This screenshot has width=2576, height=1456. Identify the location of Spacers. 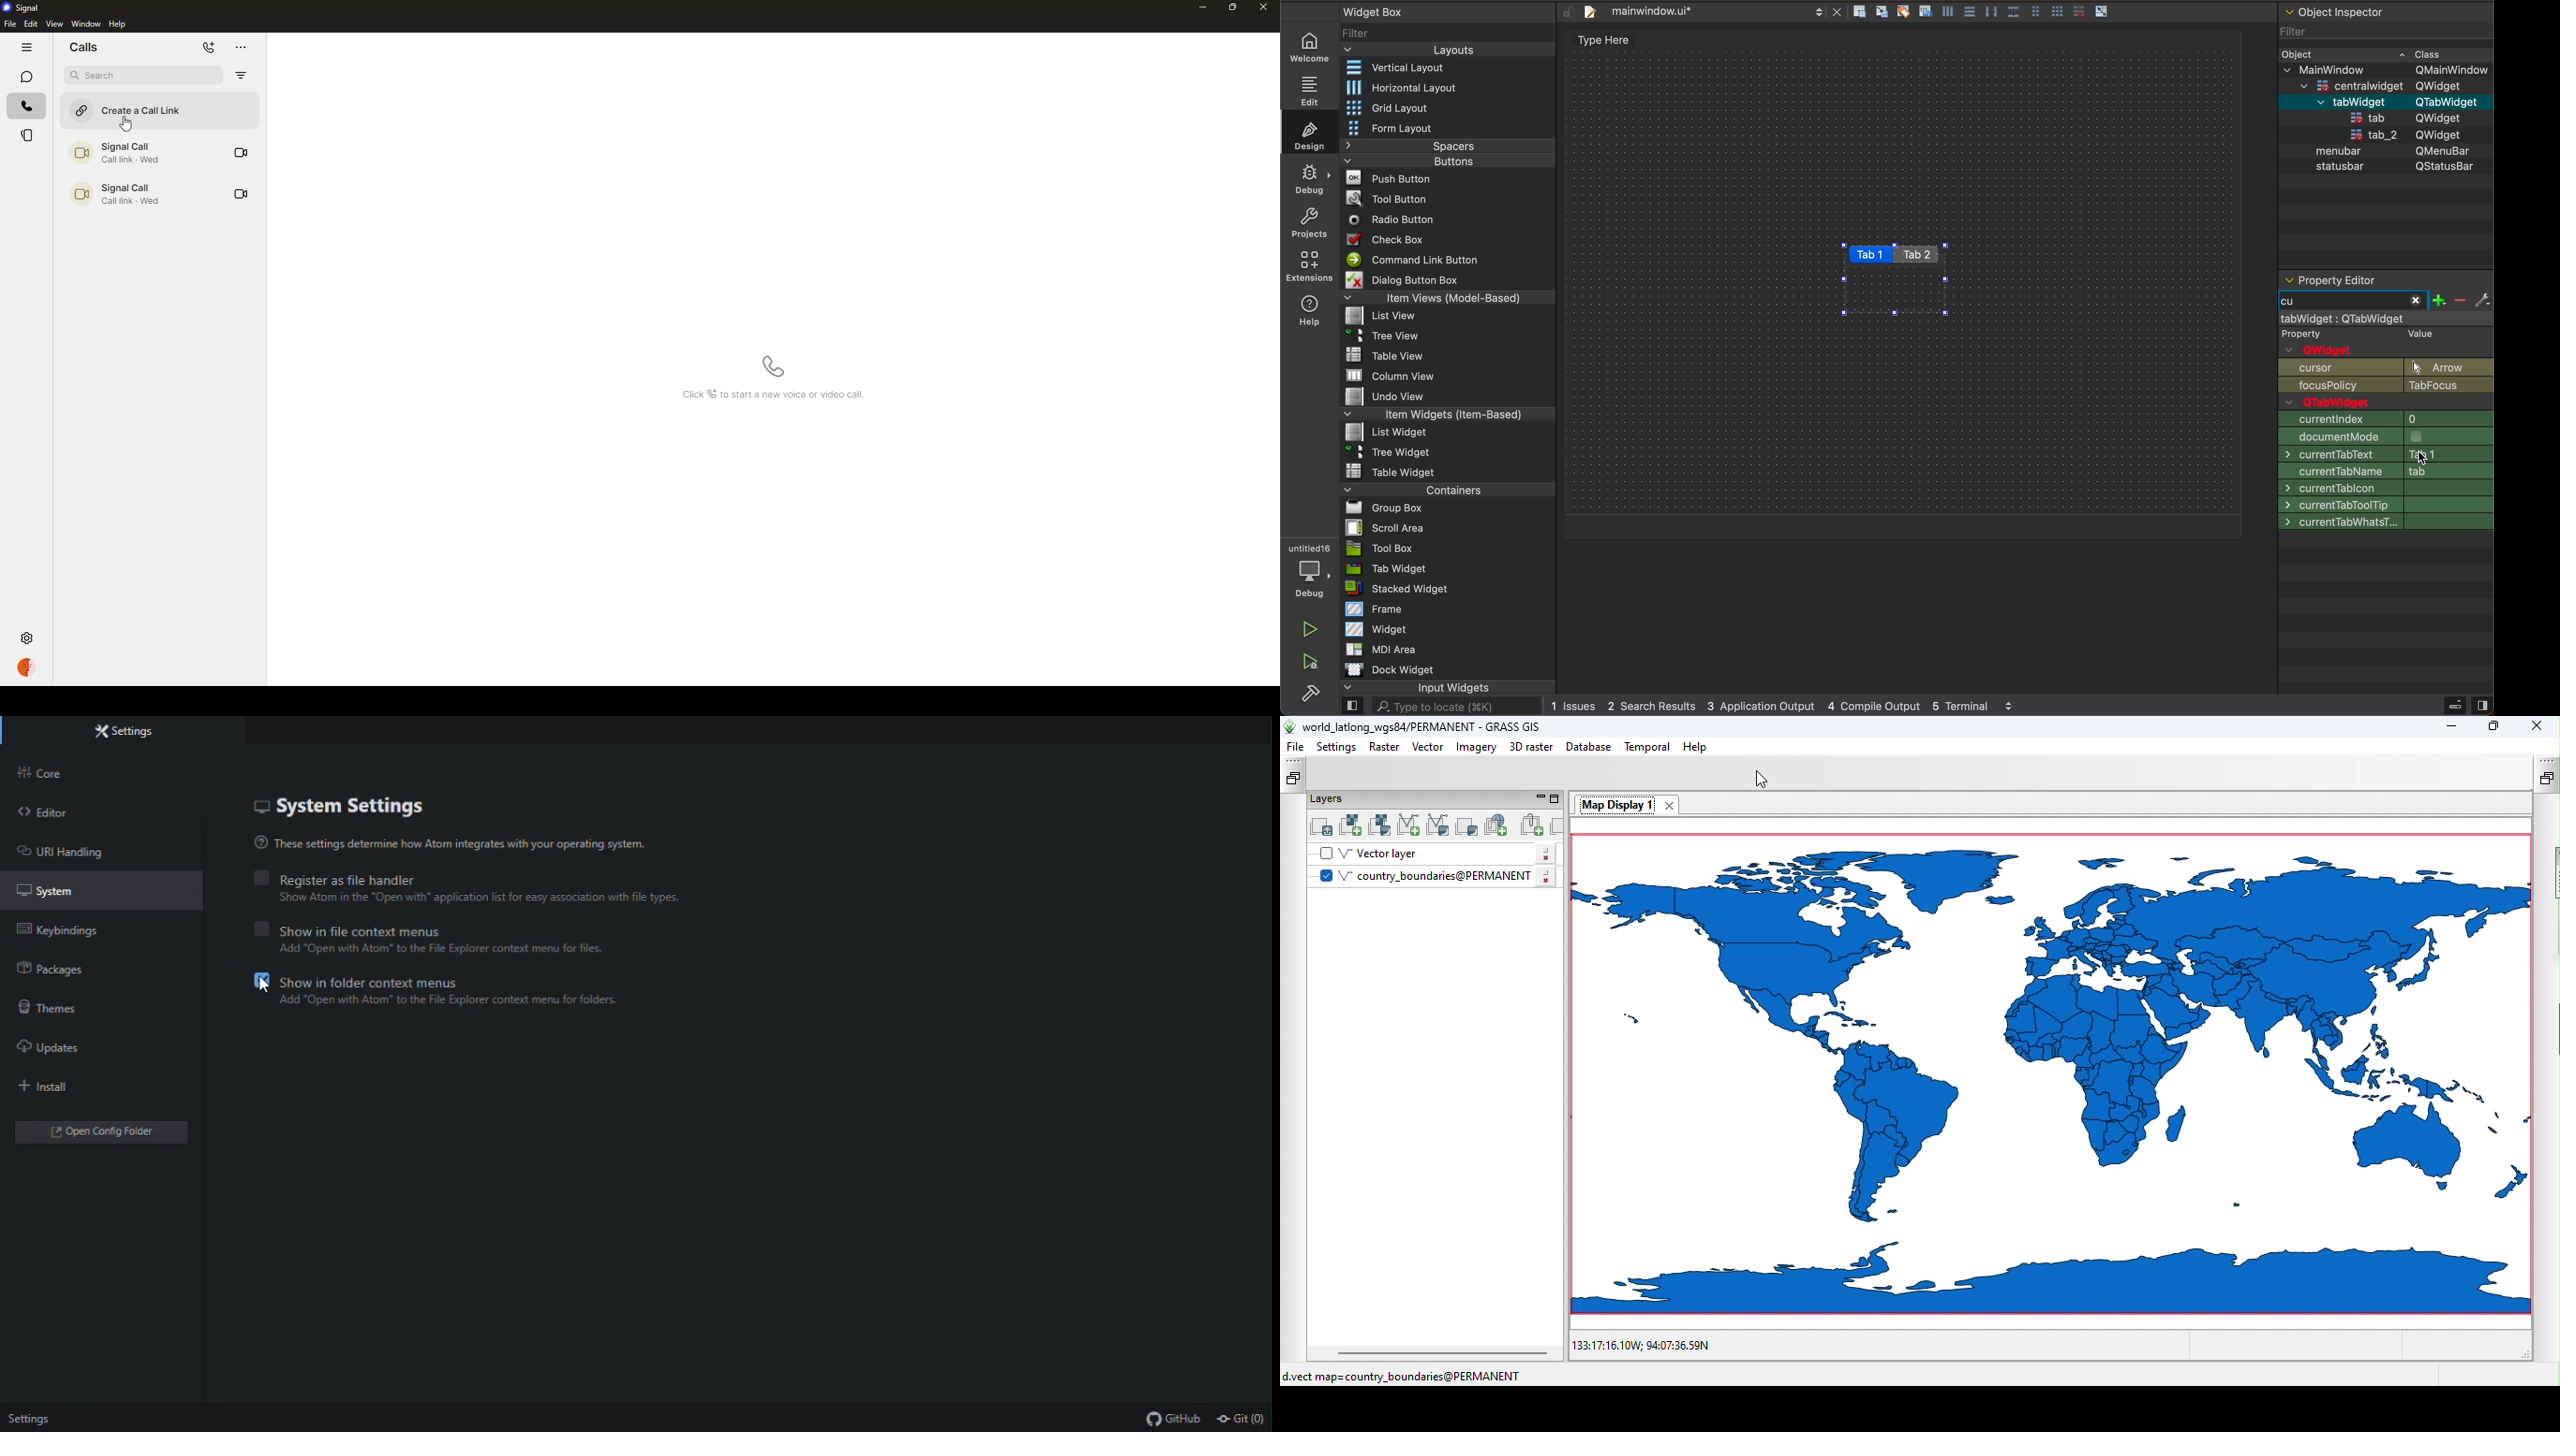
(1449, 147).